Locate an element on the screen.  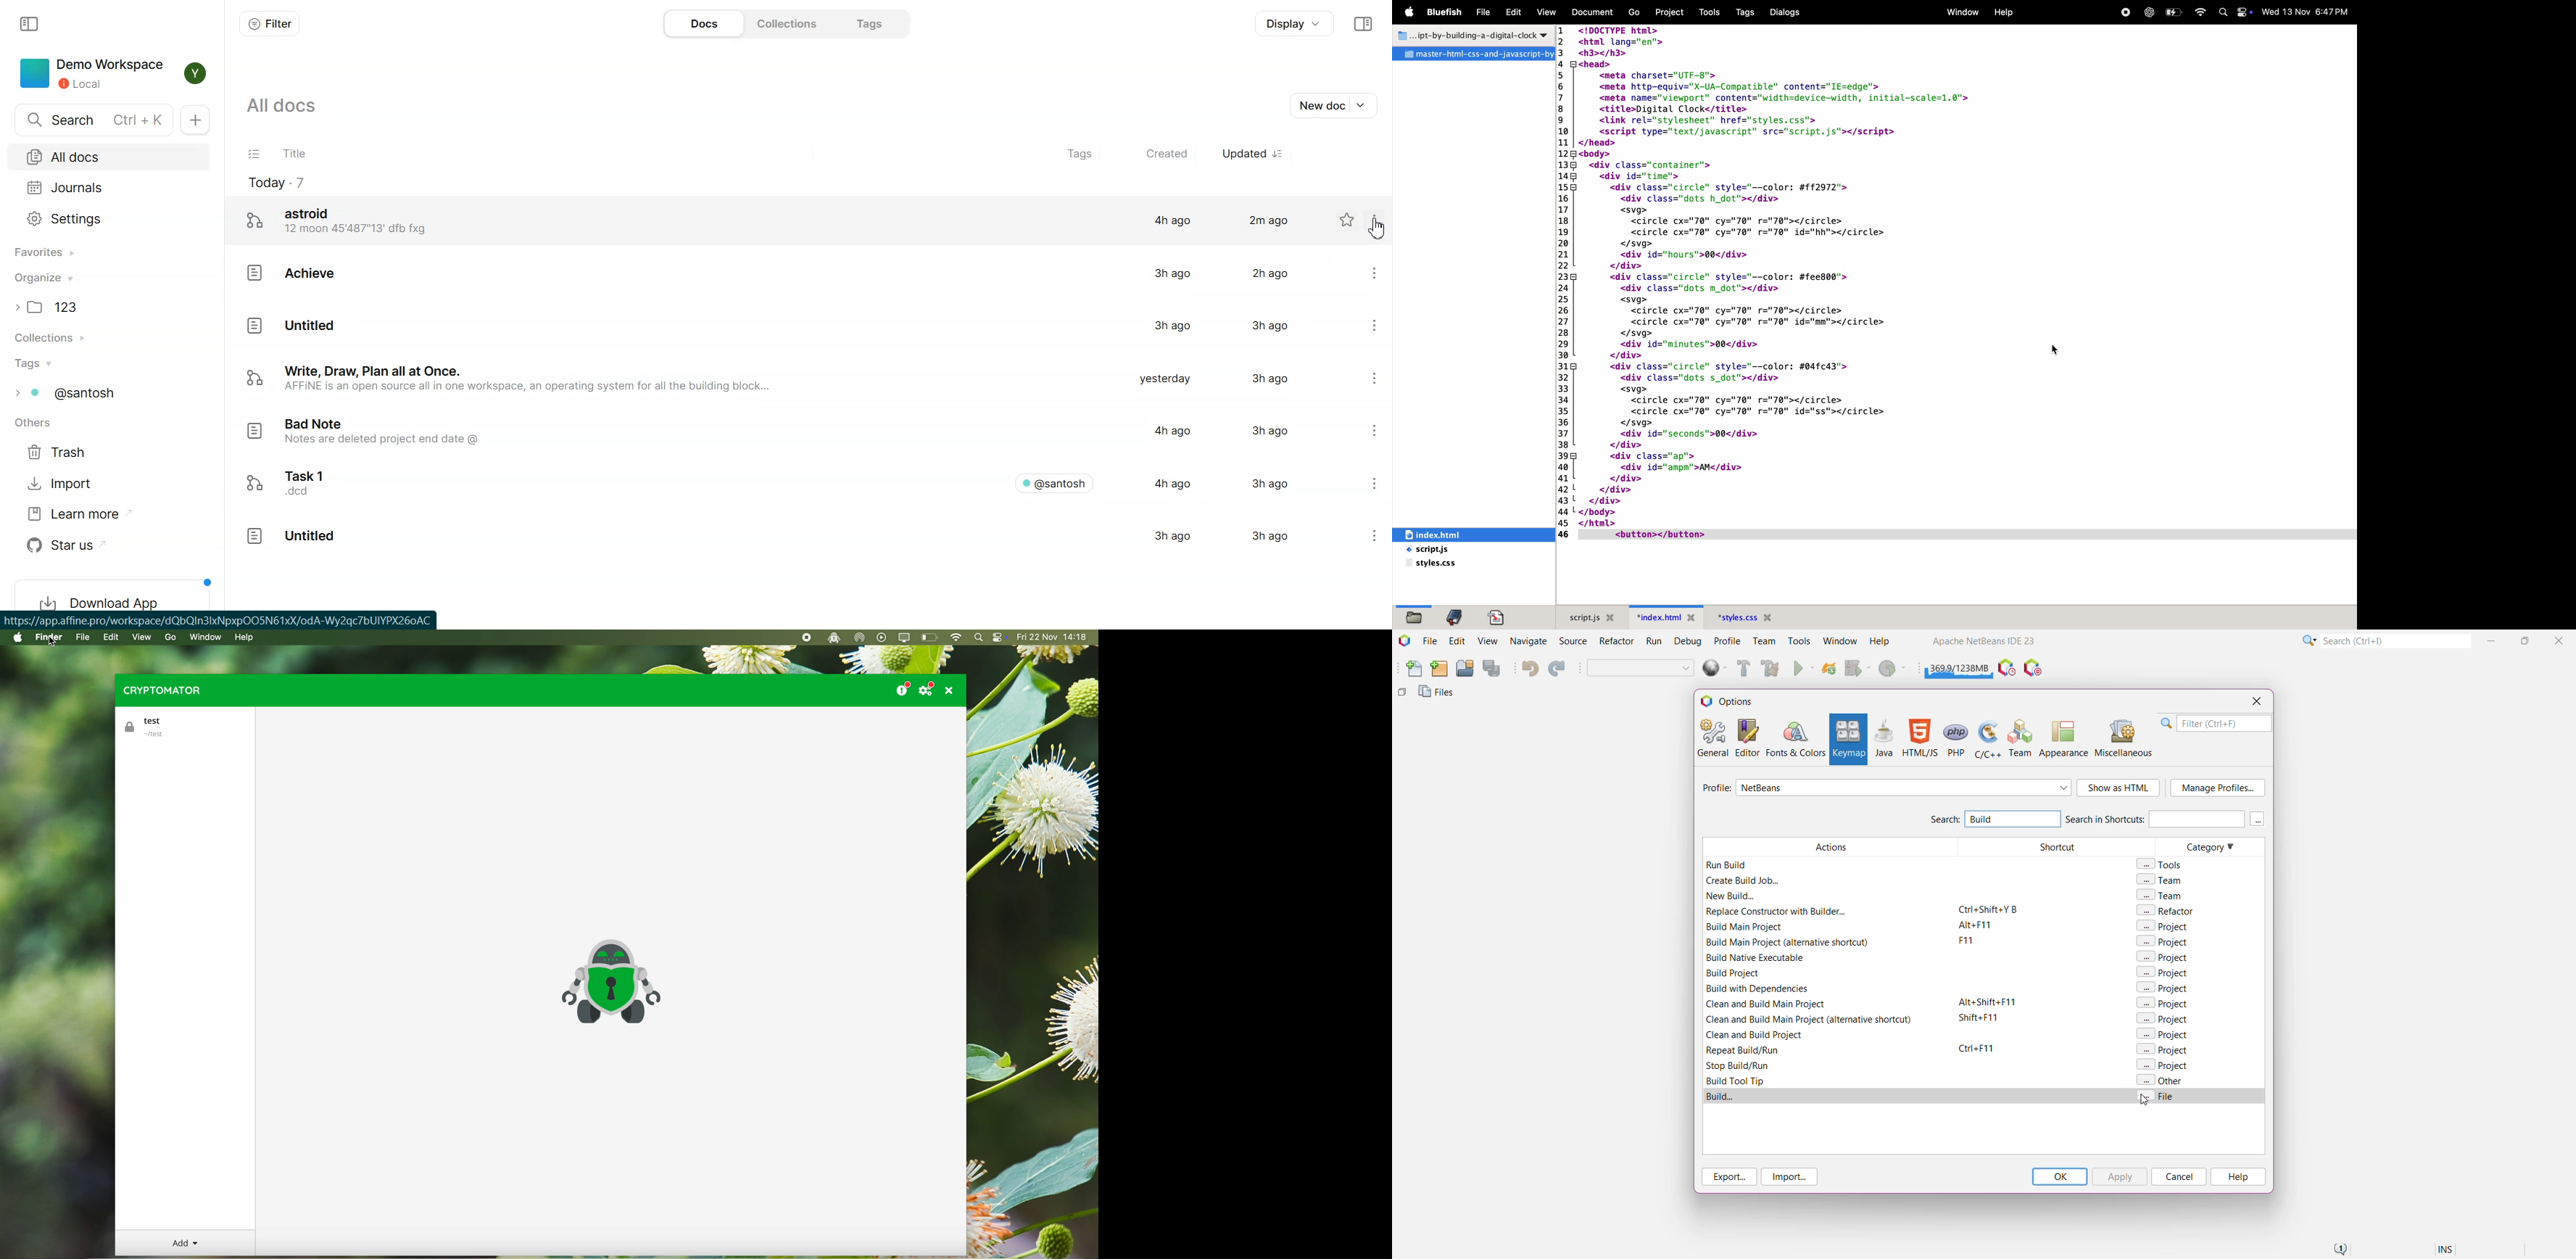
3h ago is located at coordinates (1166, 326).